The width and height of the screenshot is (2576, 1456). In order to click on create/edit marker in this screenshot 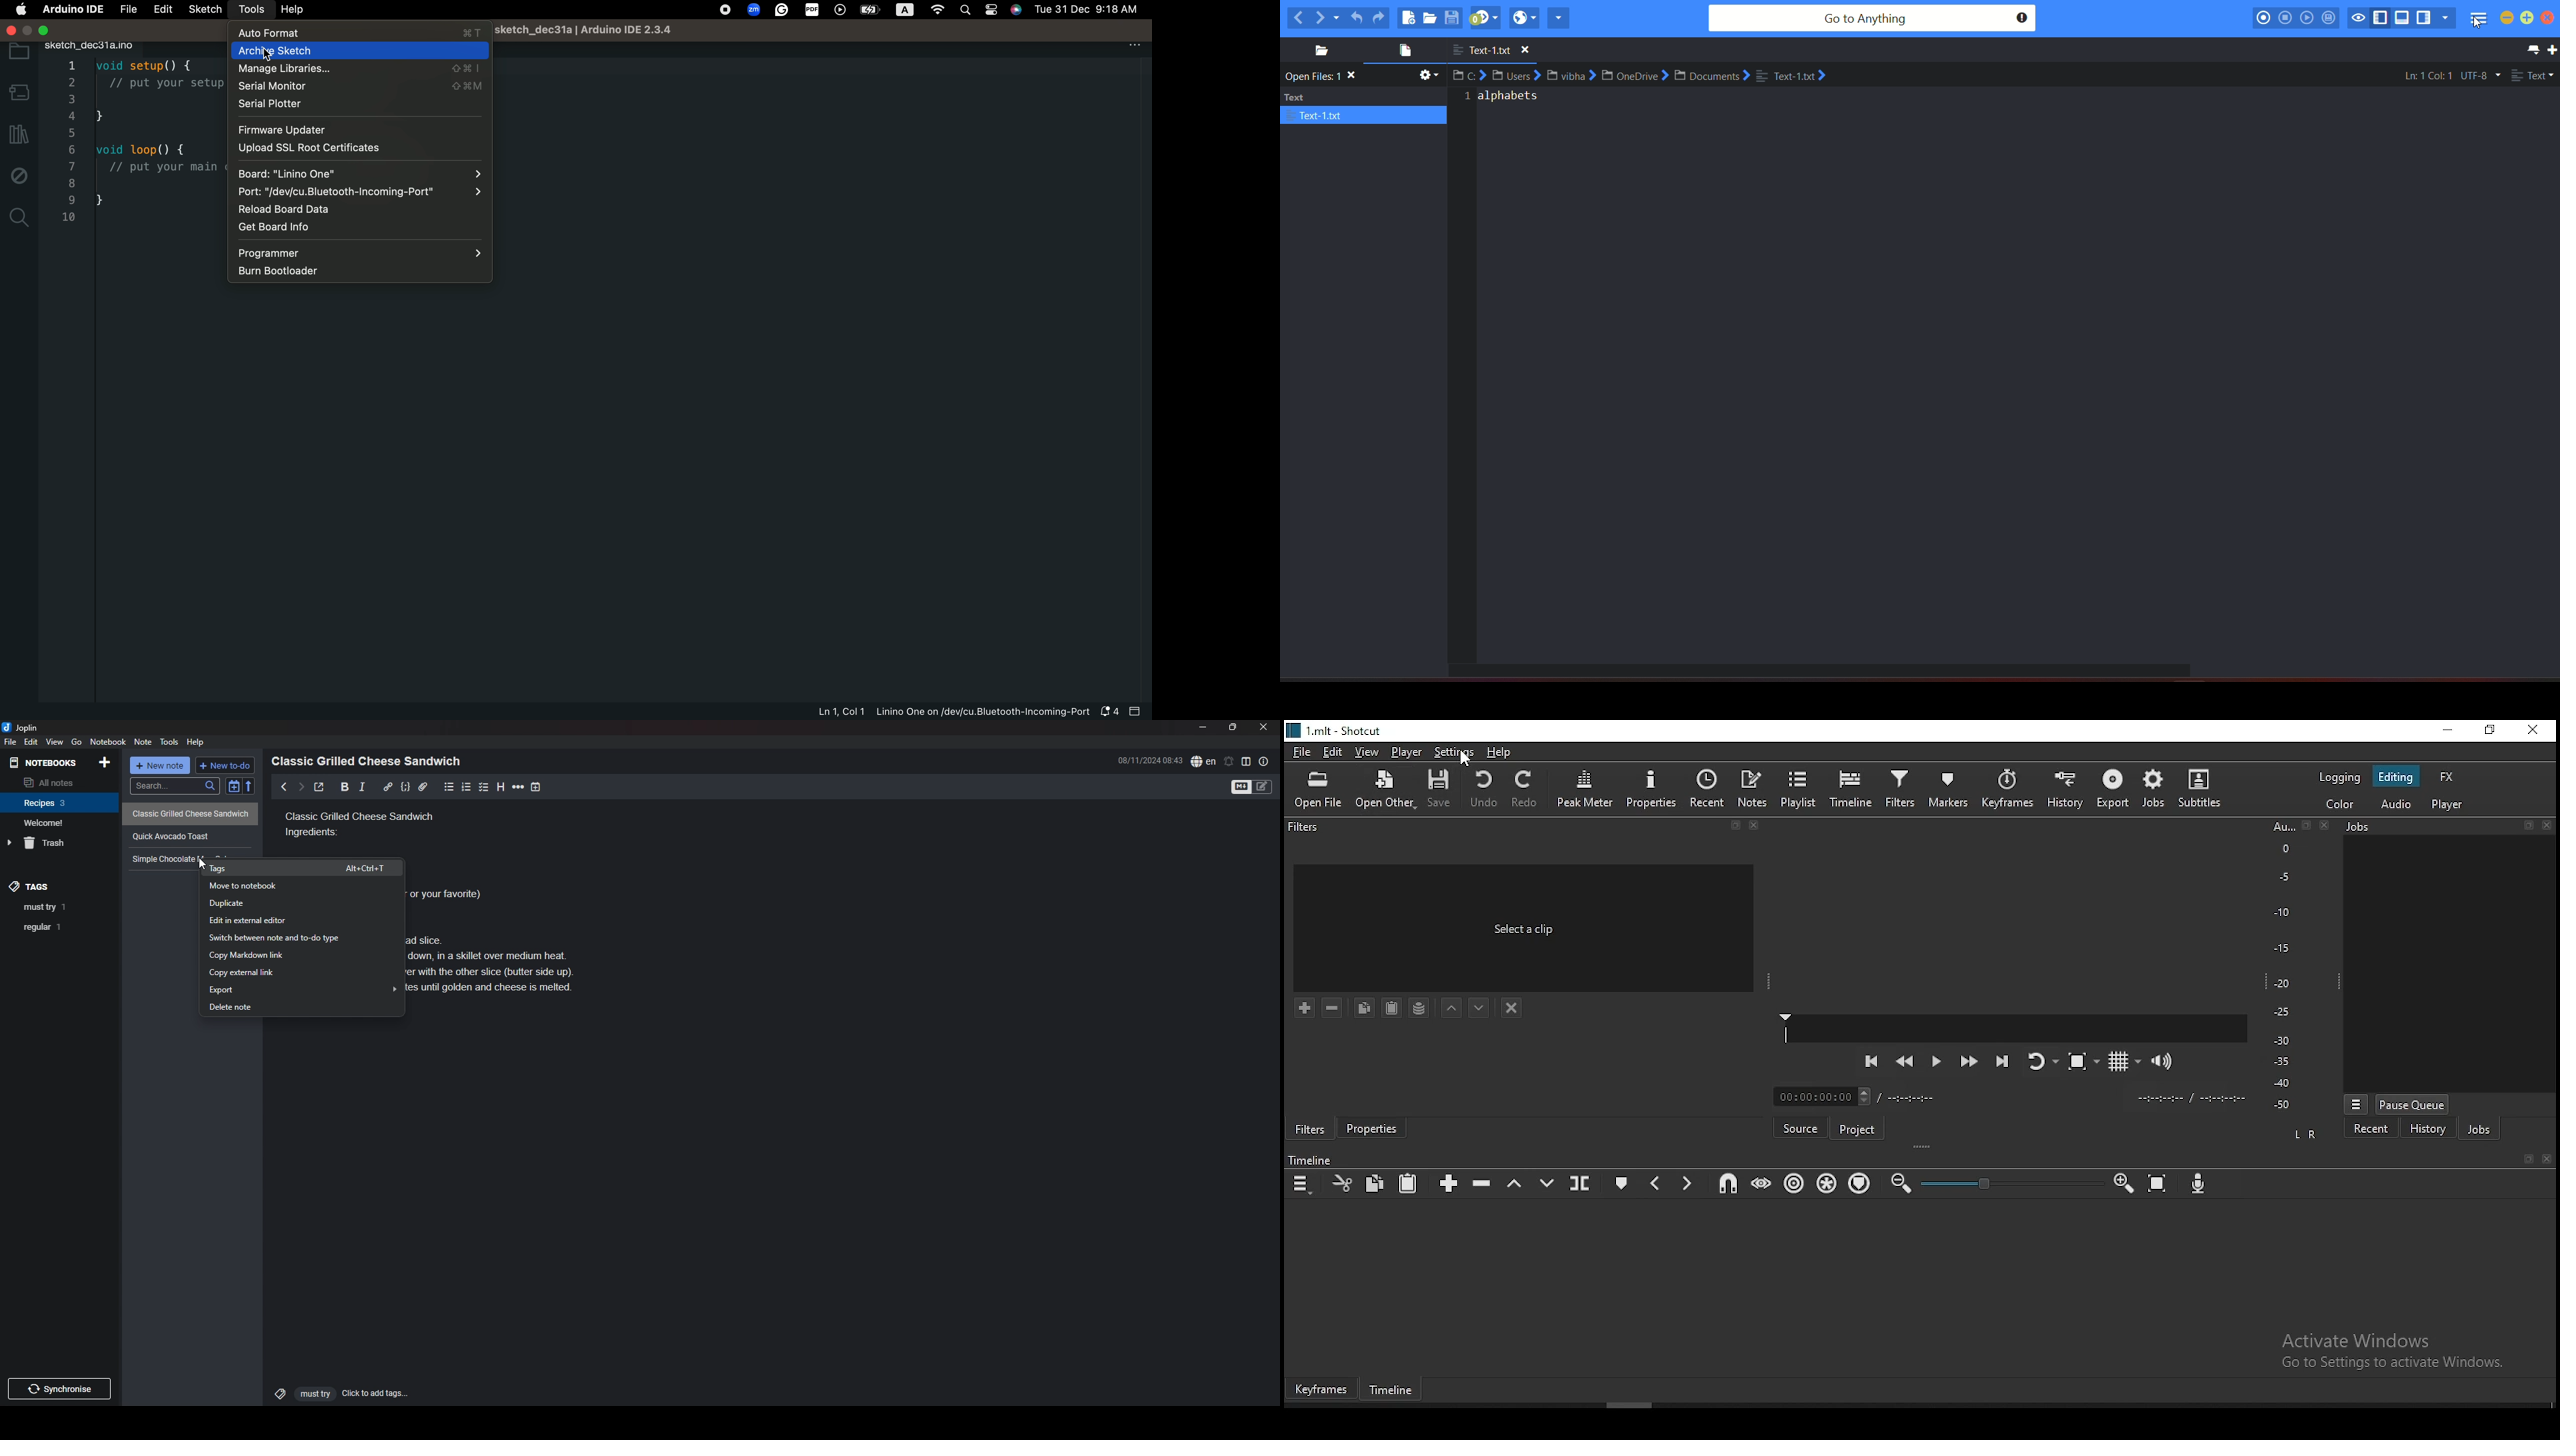, I will do `click(1623, 1180)`.